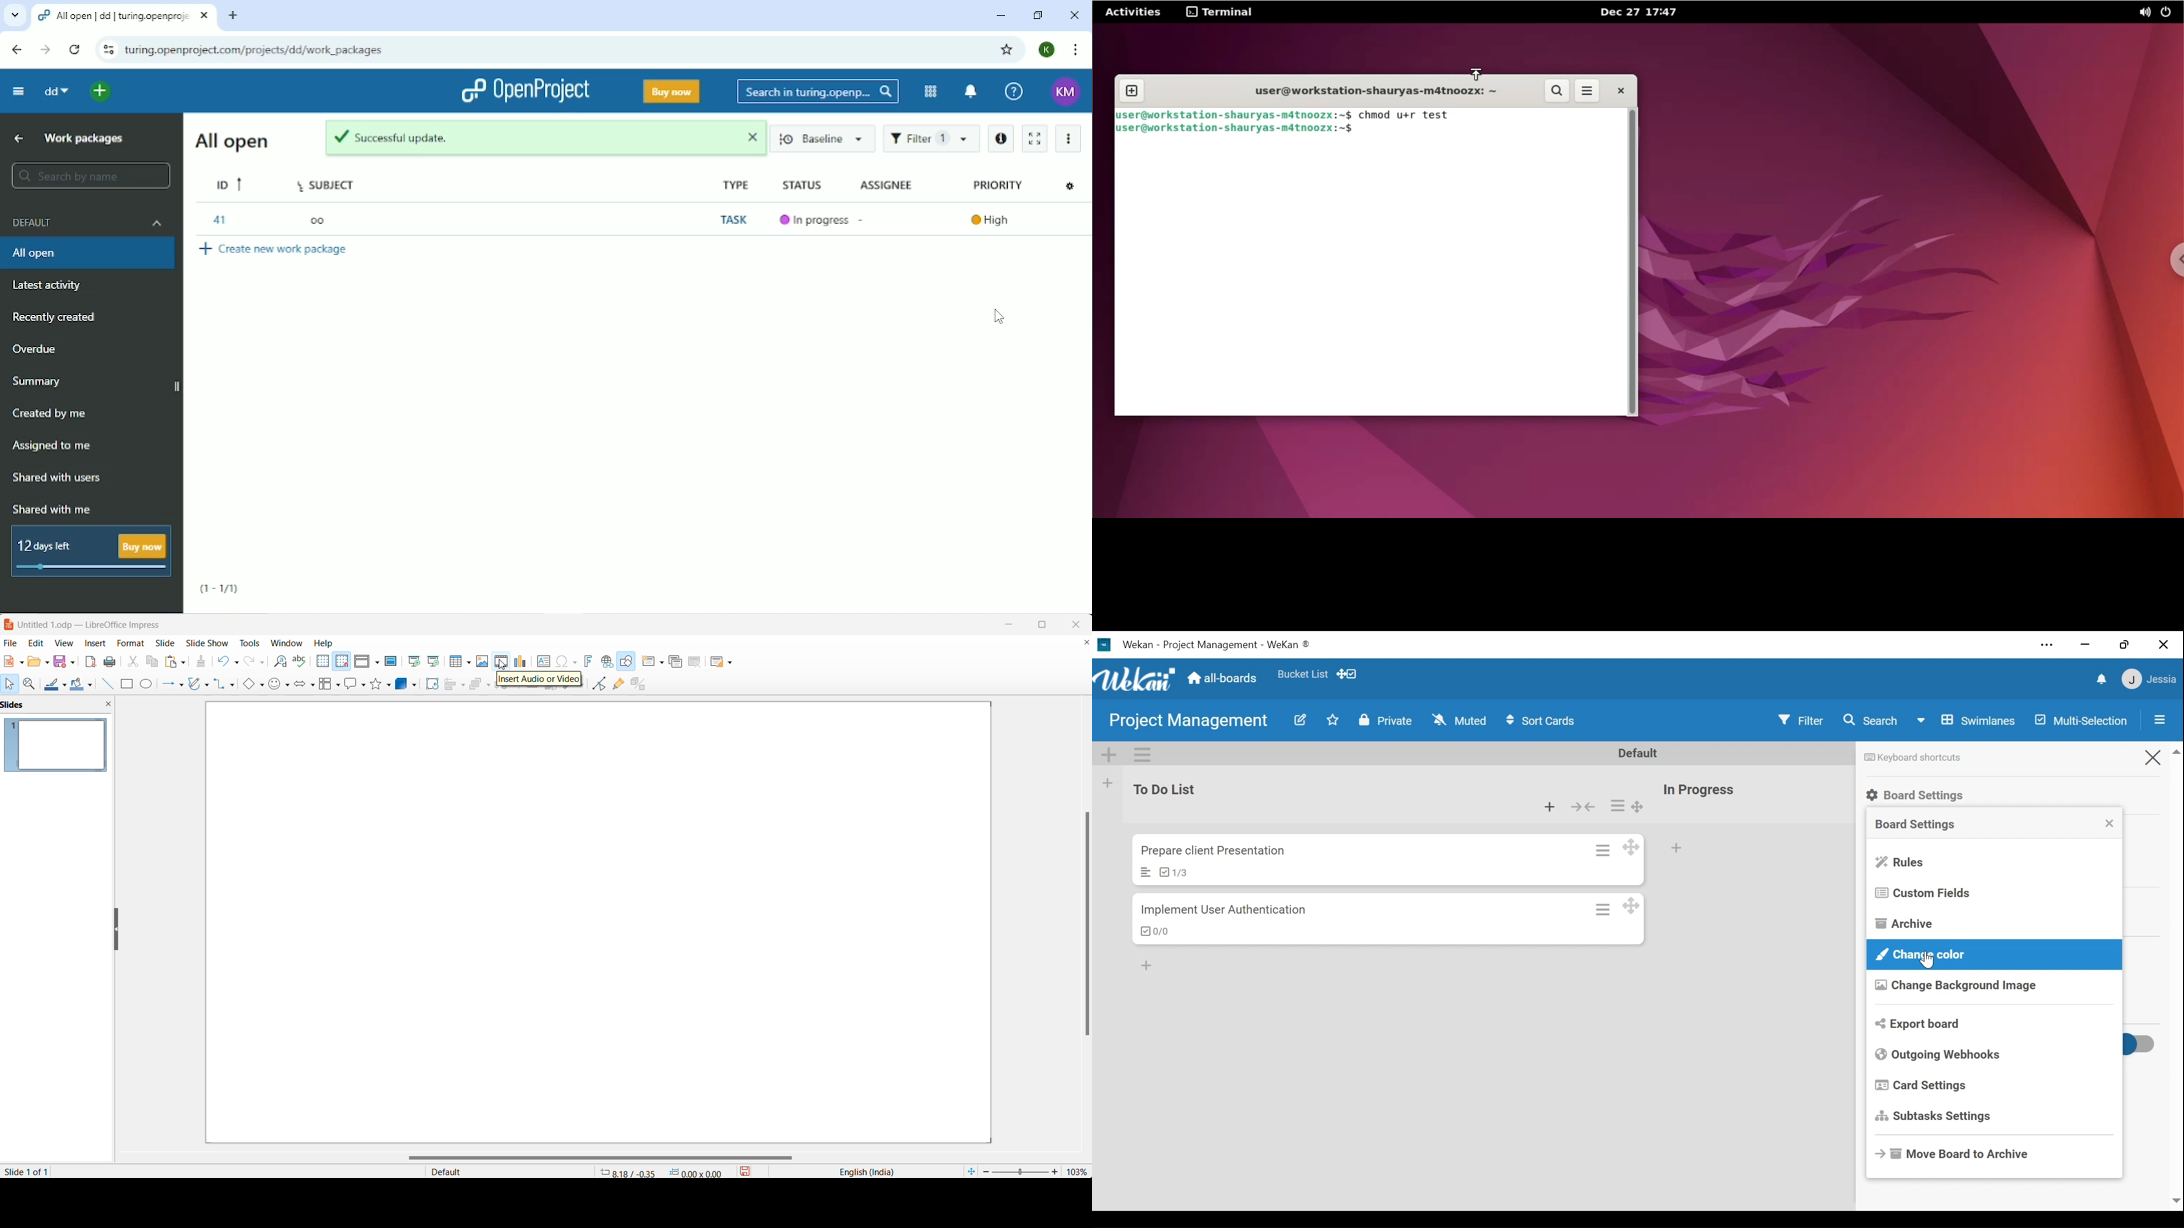 This screenshot has width=2184, height=1232. Describe the element at coordinates (1059, 221) in the screenshot. I see `Open details view` at that location.